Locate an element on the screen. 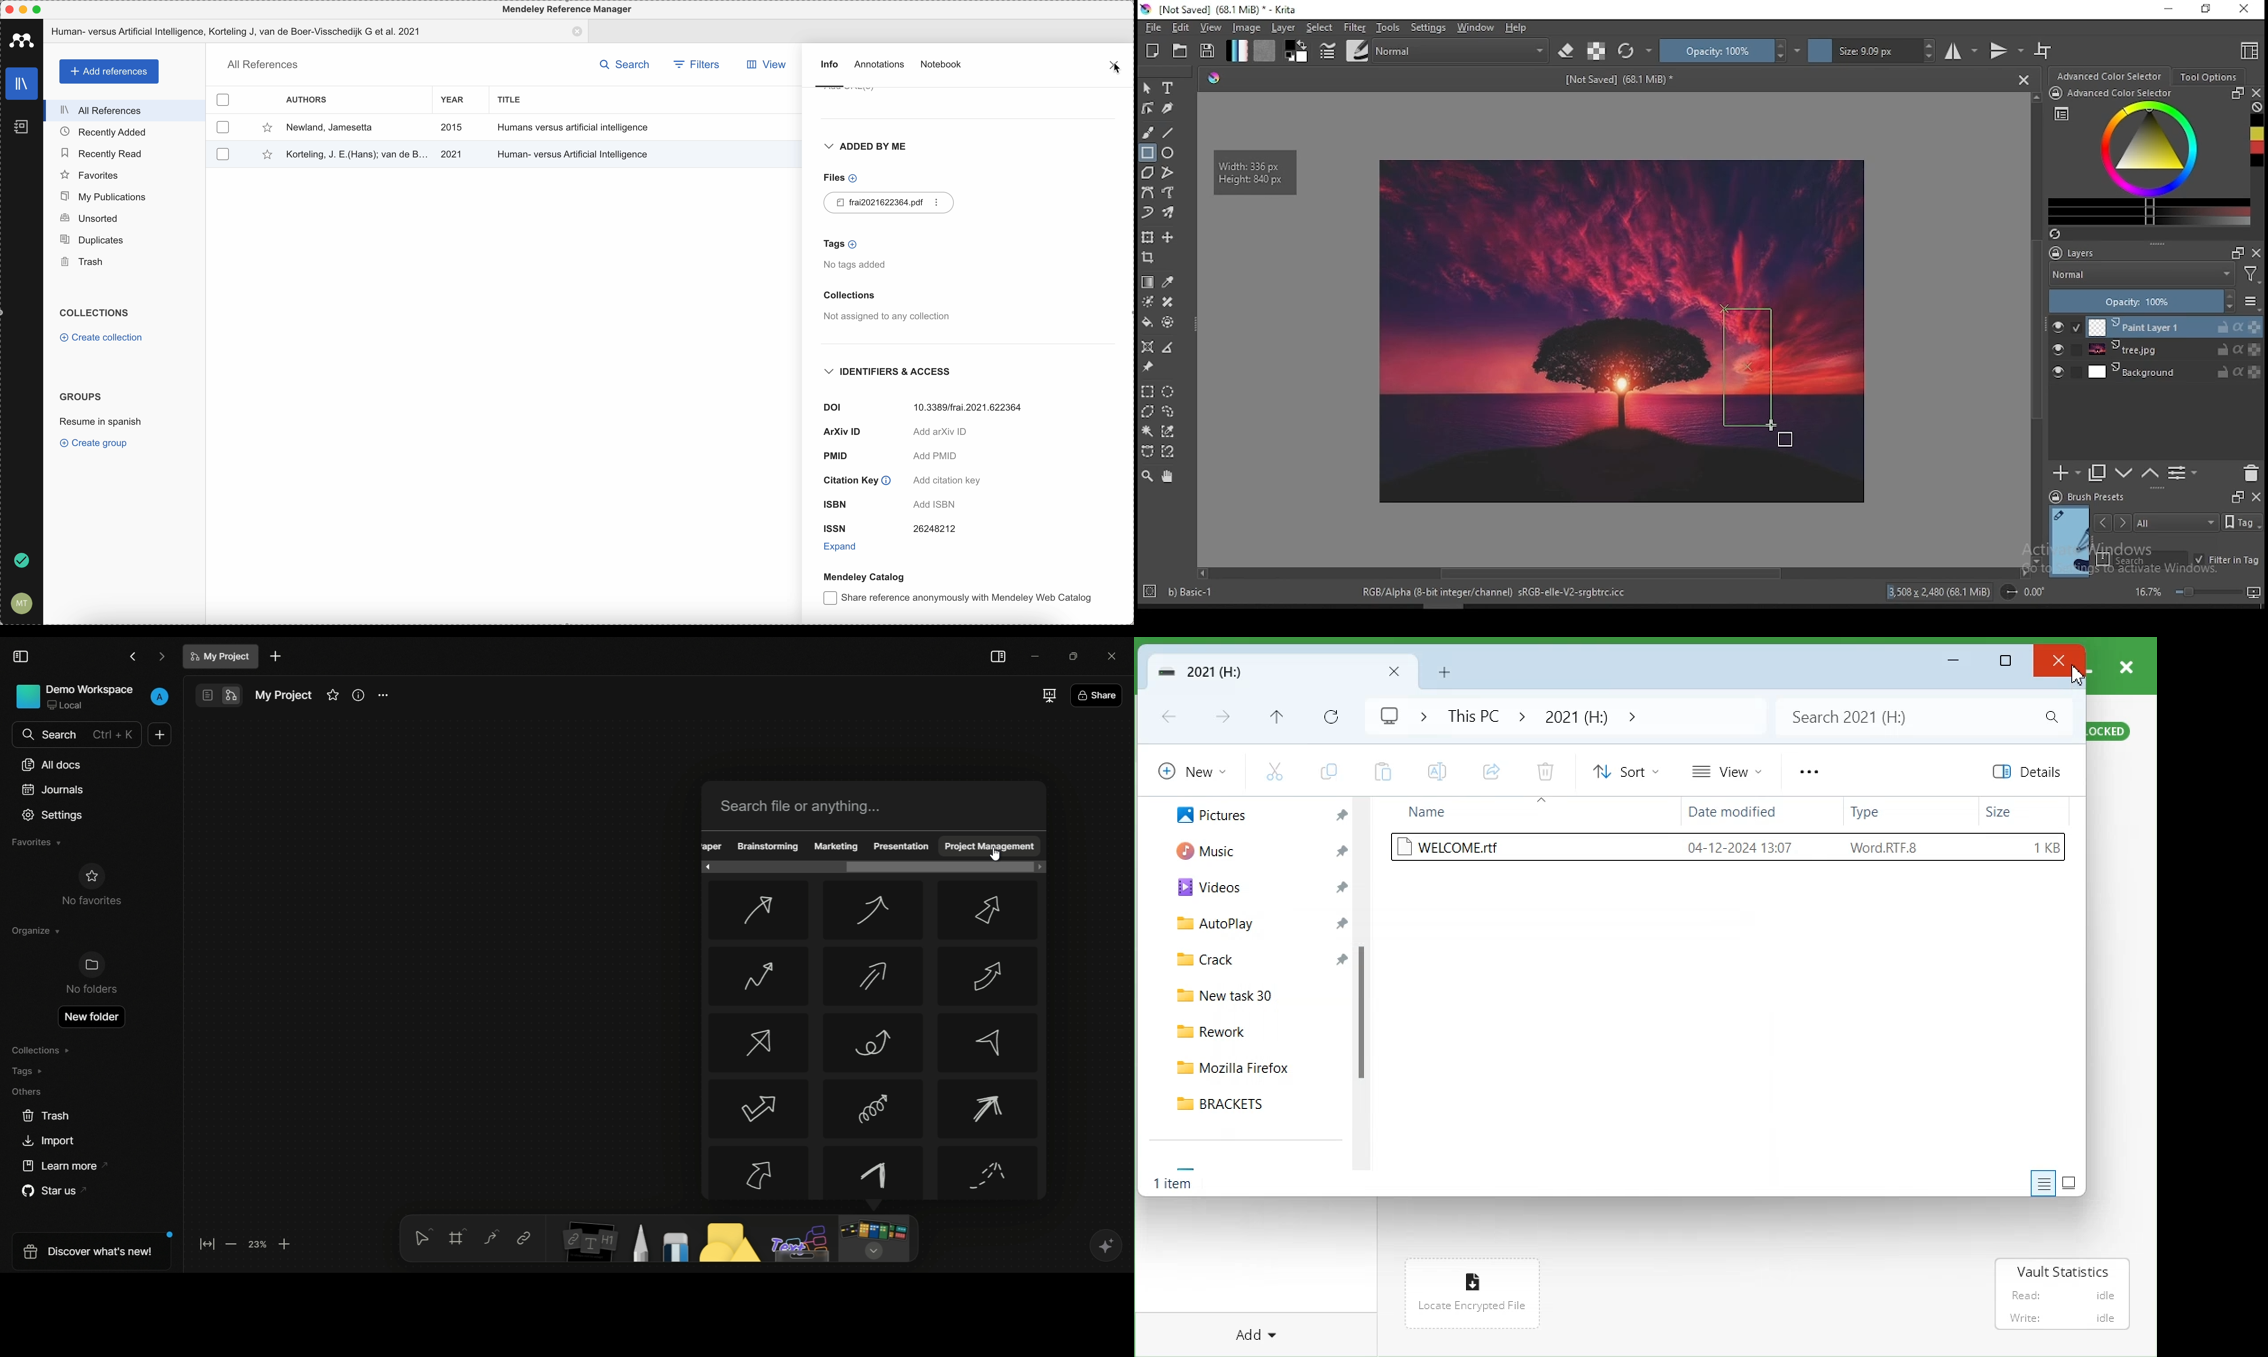 Image resolution: width=2268 pixels, height=1372 pixels. new layer is located at coordinates (2067, 475).